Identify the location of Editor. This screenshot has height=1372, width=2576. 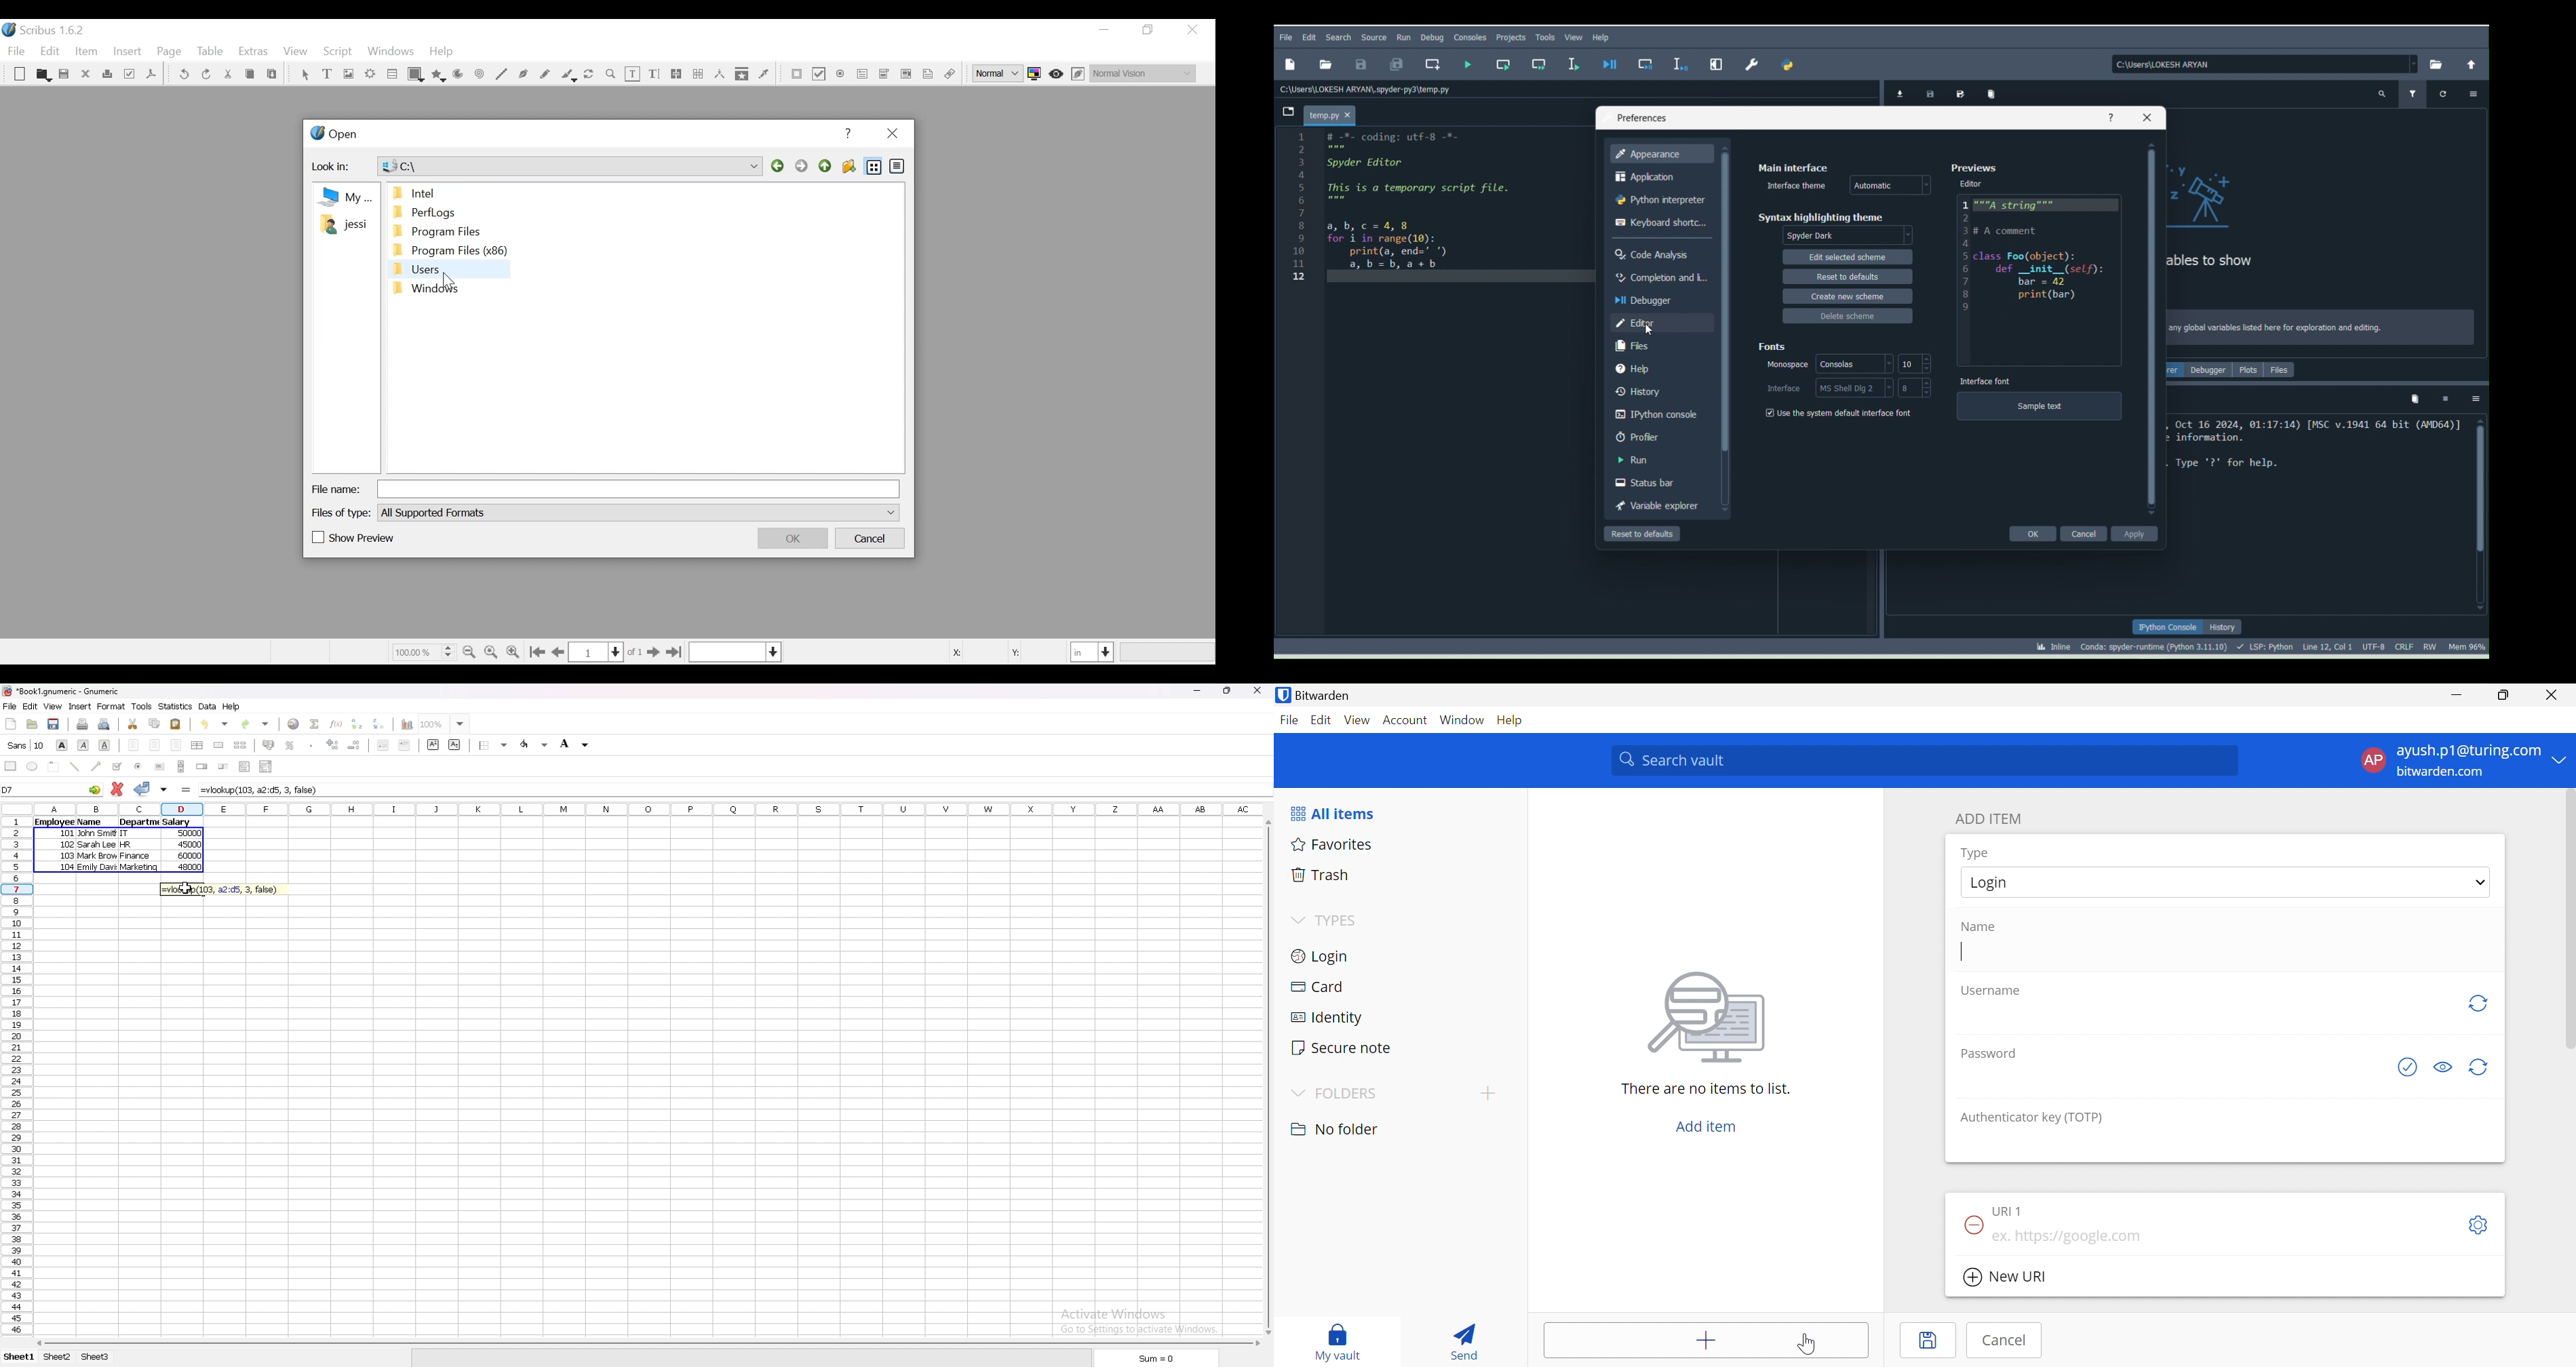
(1661, 321).